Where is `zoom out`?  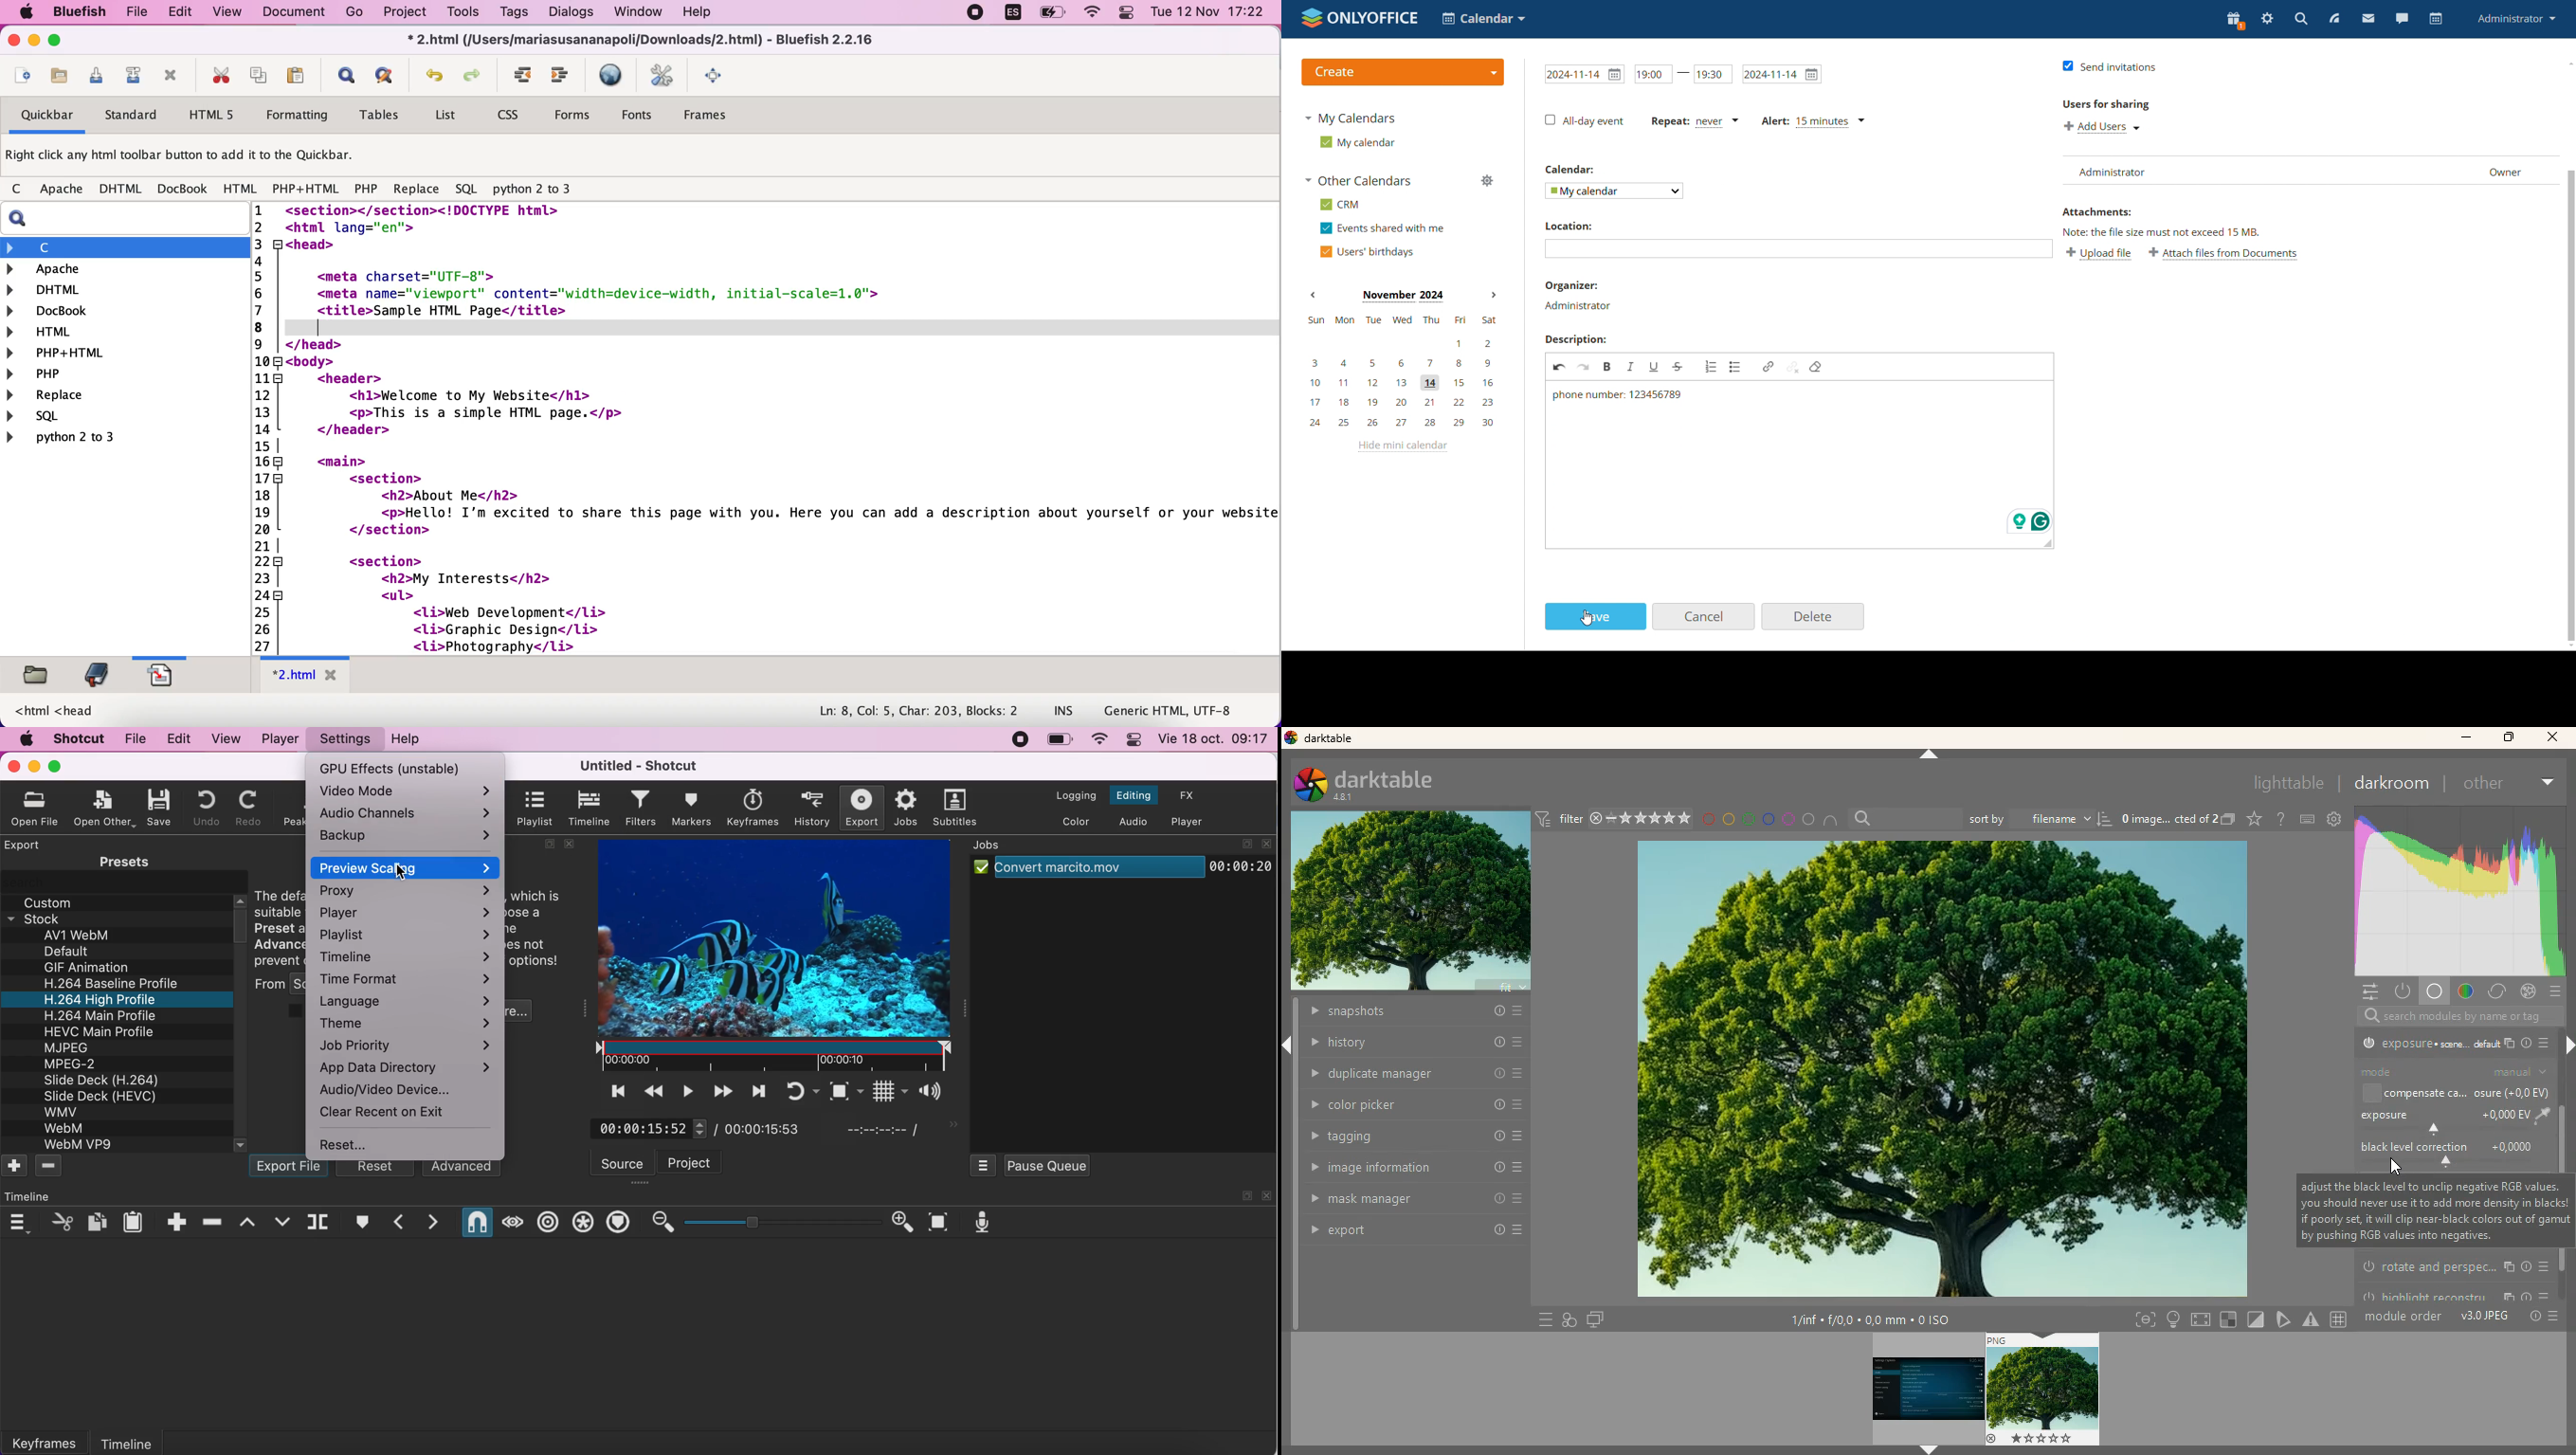 zoom out is located at coordinates (661, 1222).